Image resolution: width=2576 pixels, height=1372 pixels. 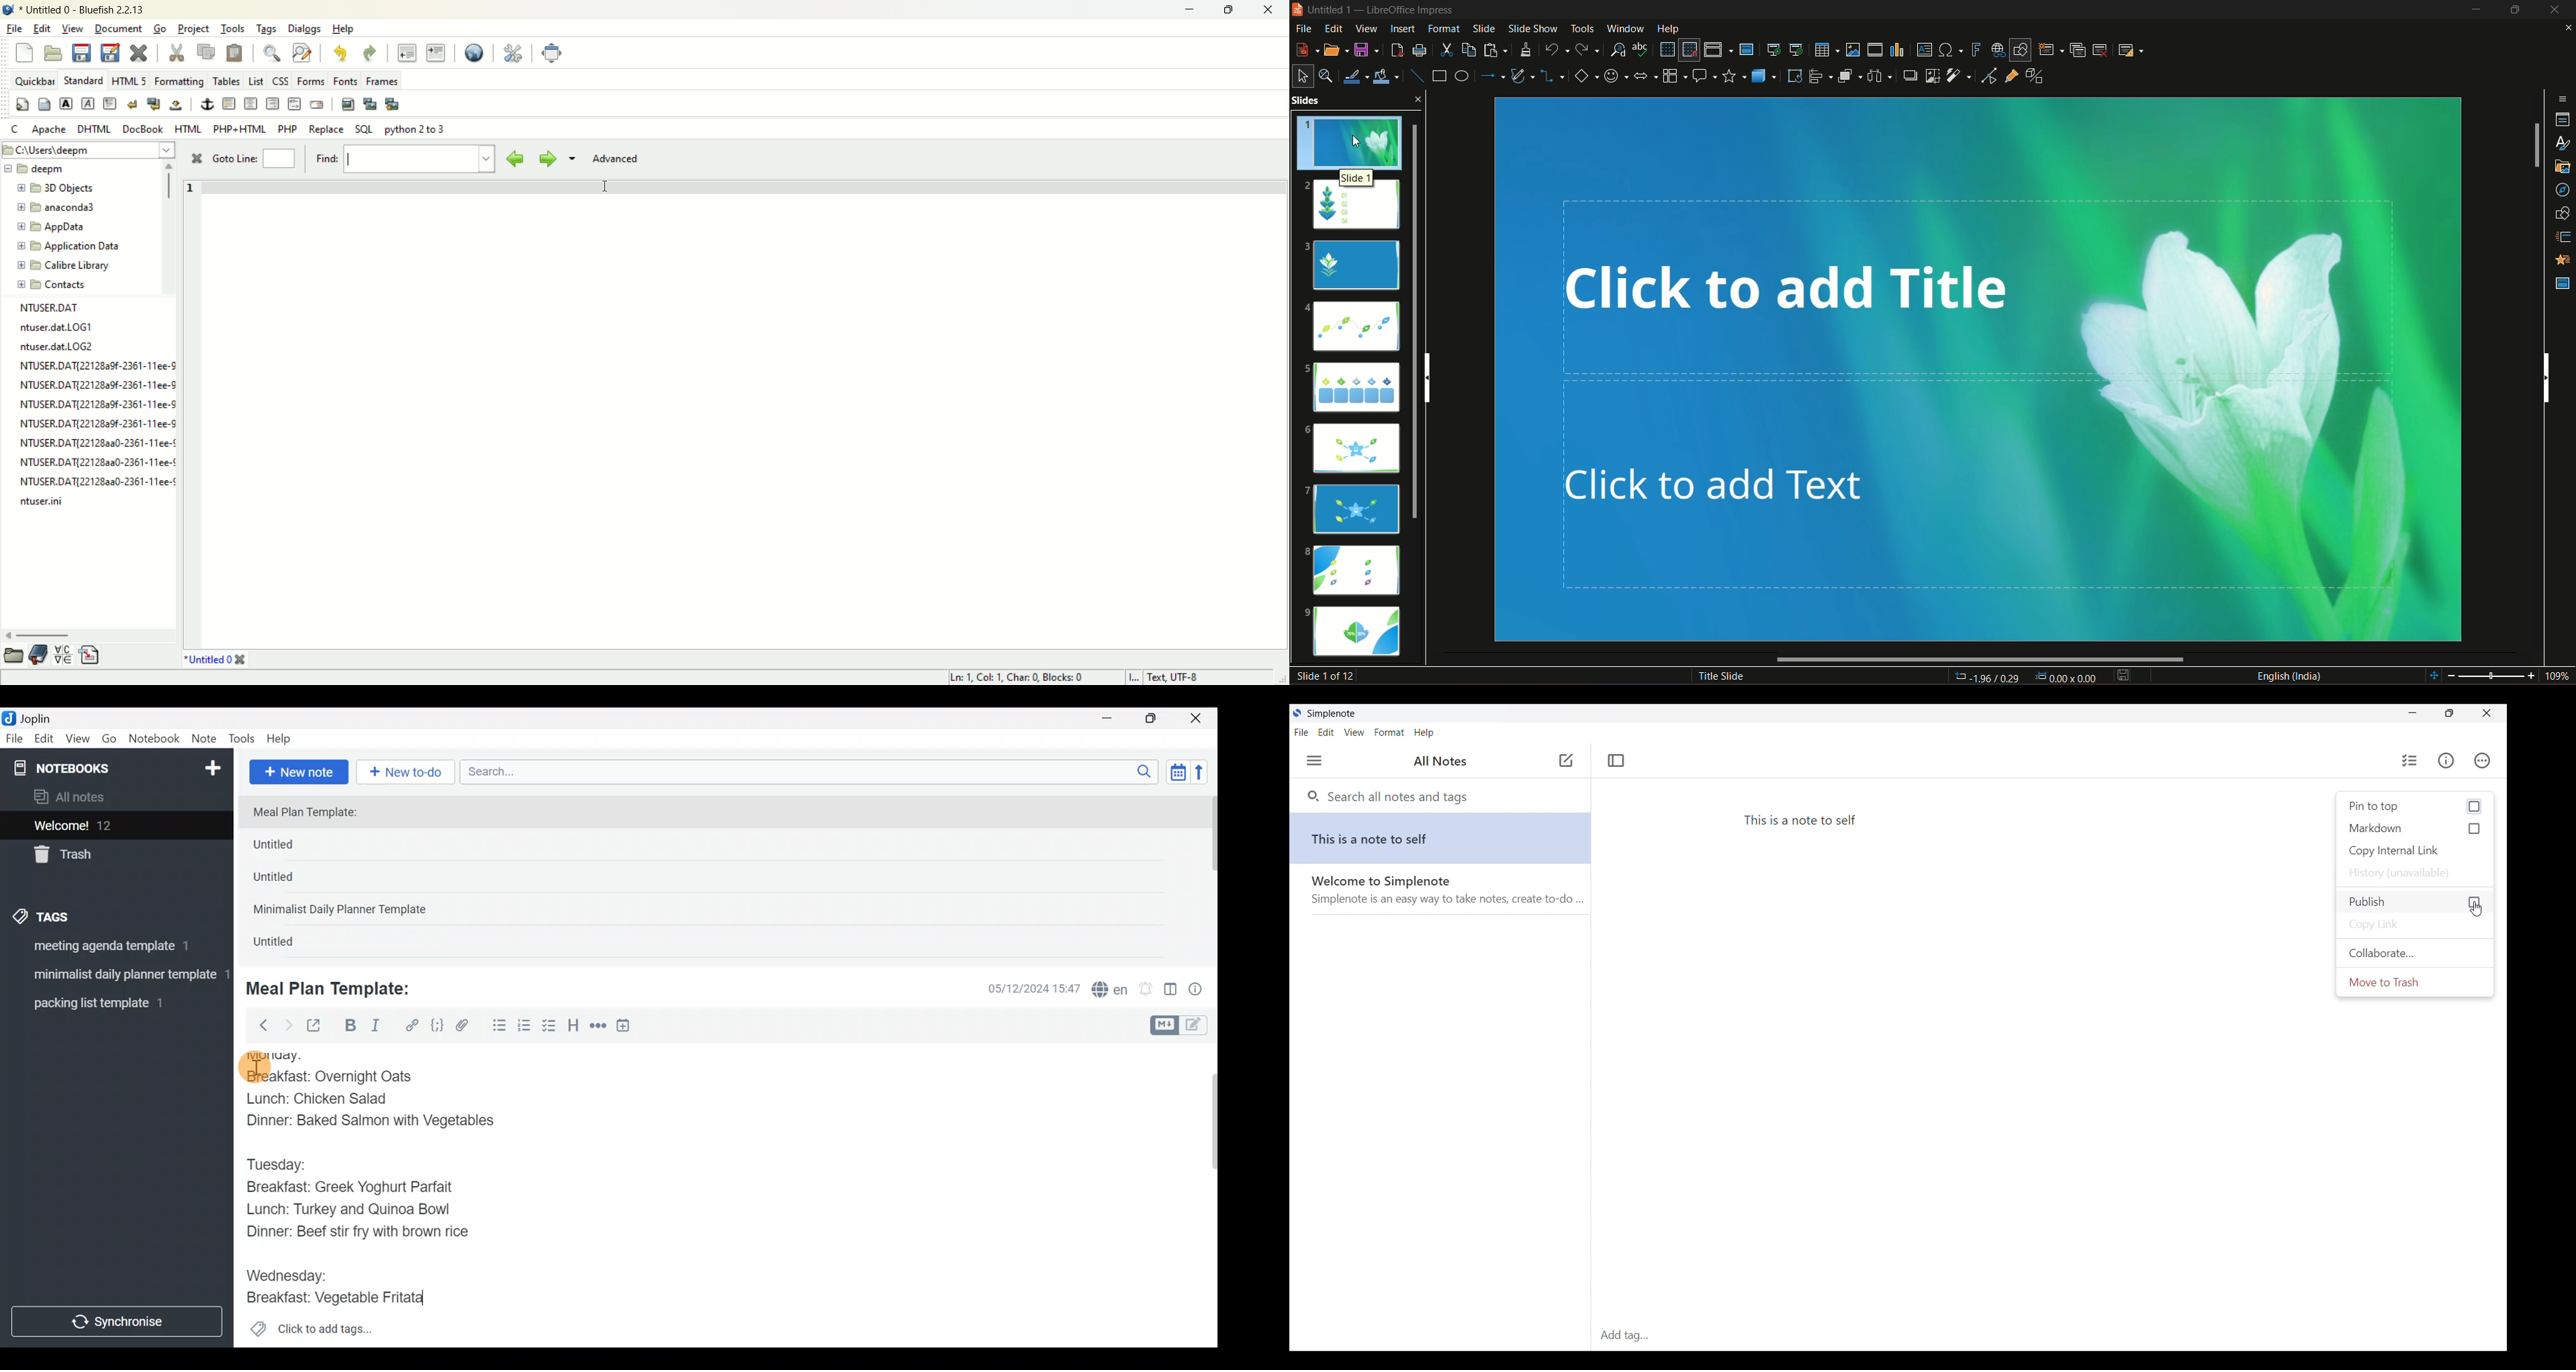 What do you see at coordinates (283, 1162) in the screenshot?
I see `Tuesday:` at bounding box center [283, 1162].